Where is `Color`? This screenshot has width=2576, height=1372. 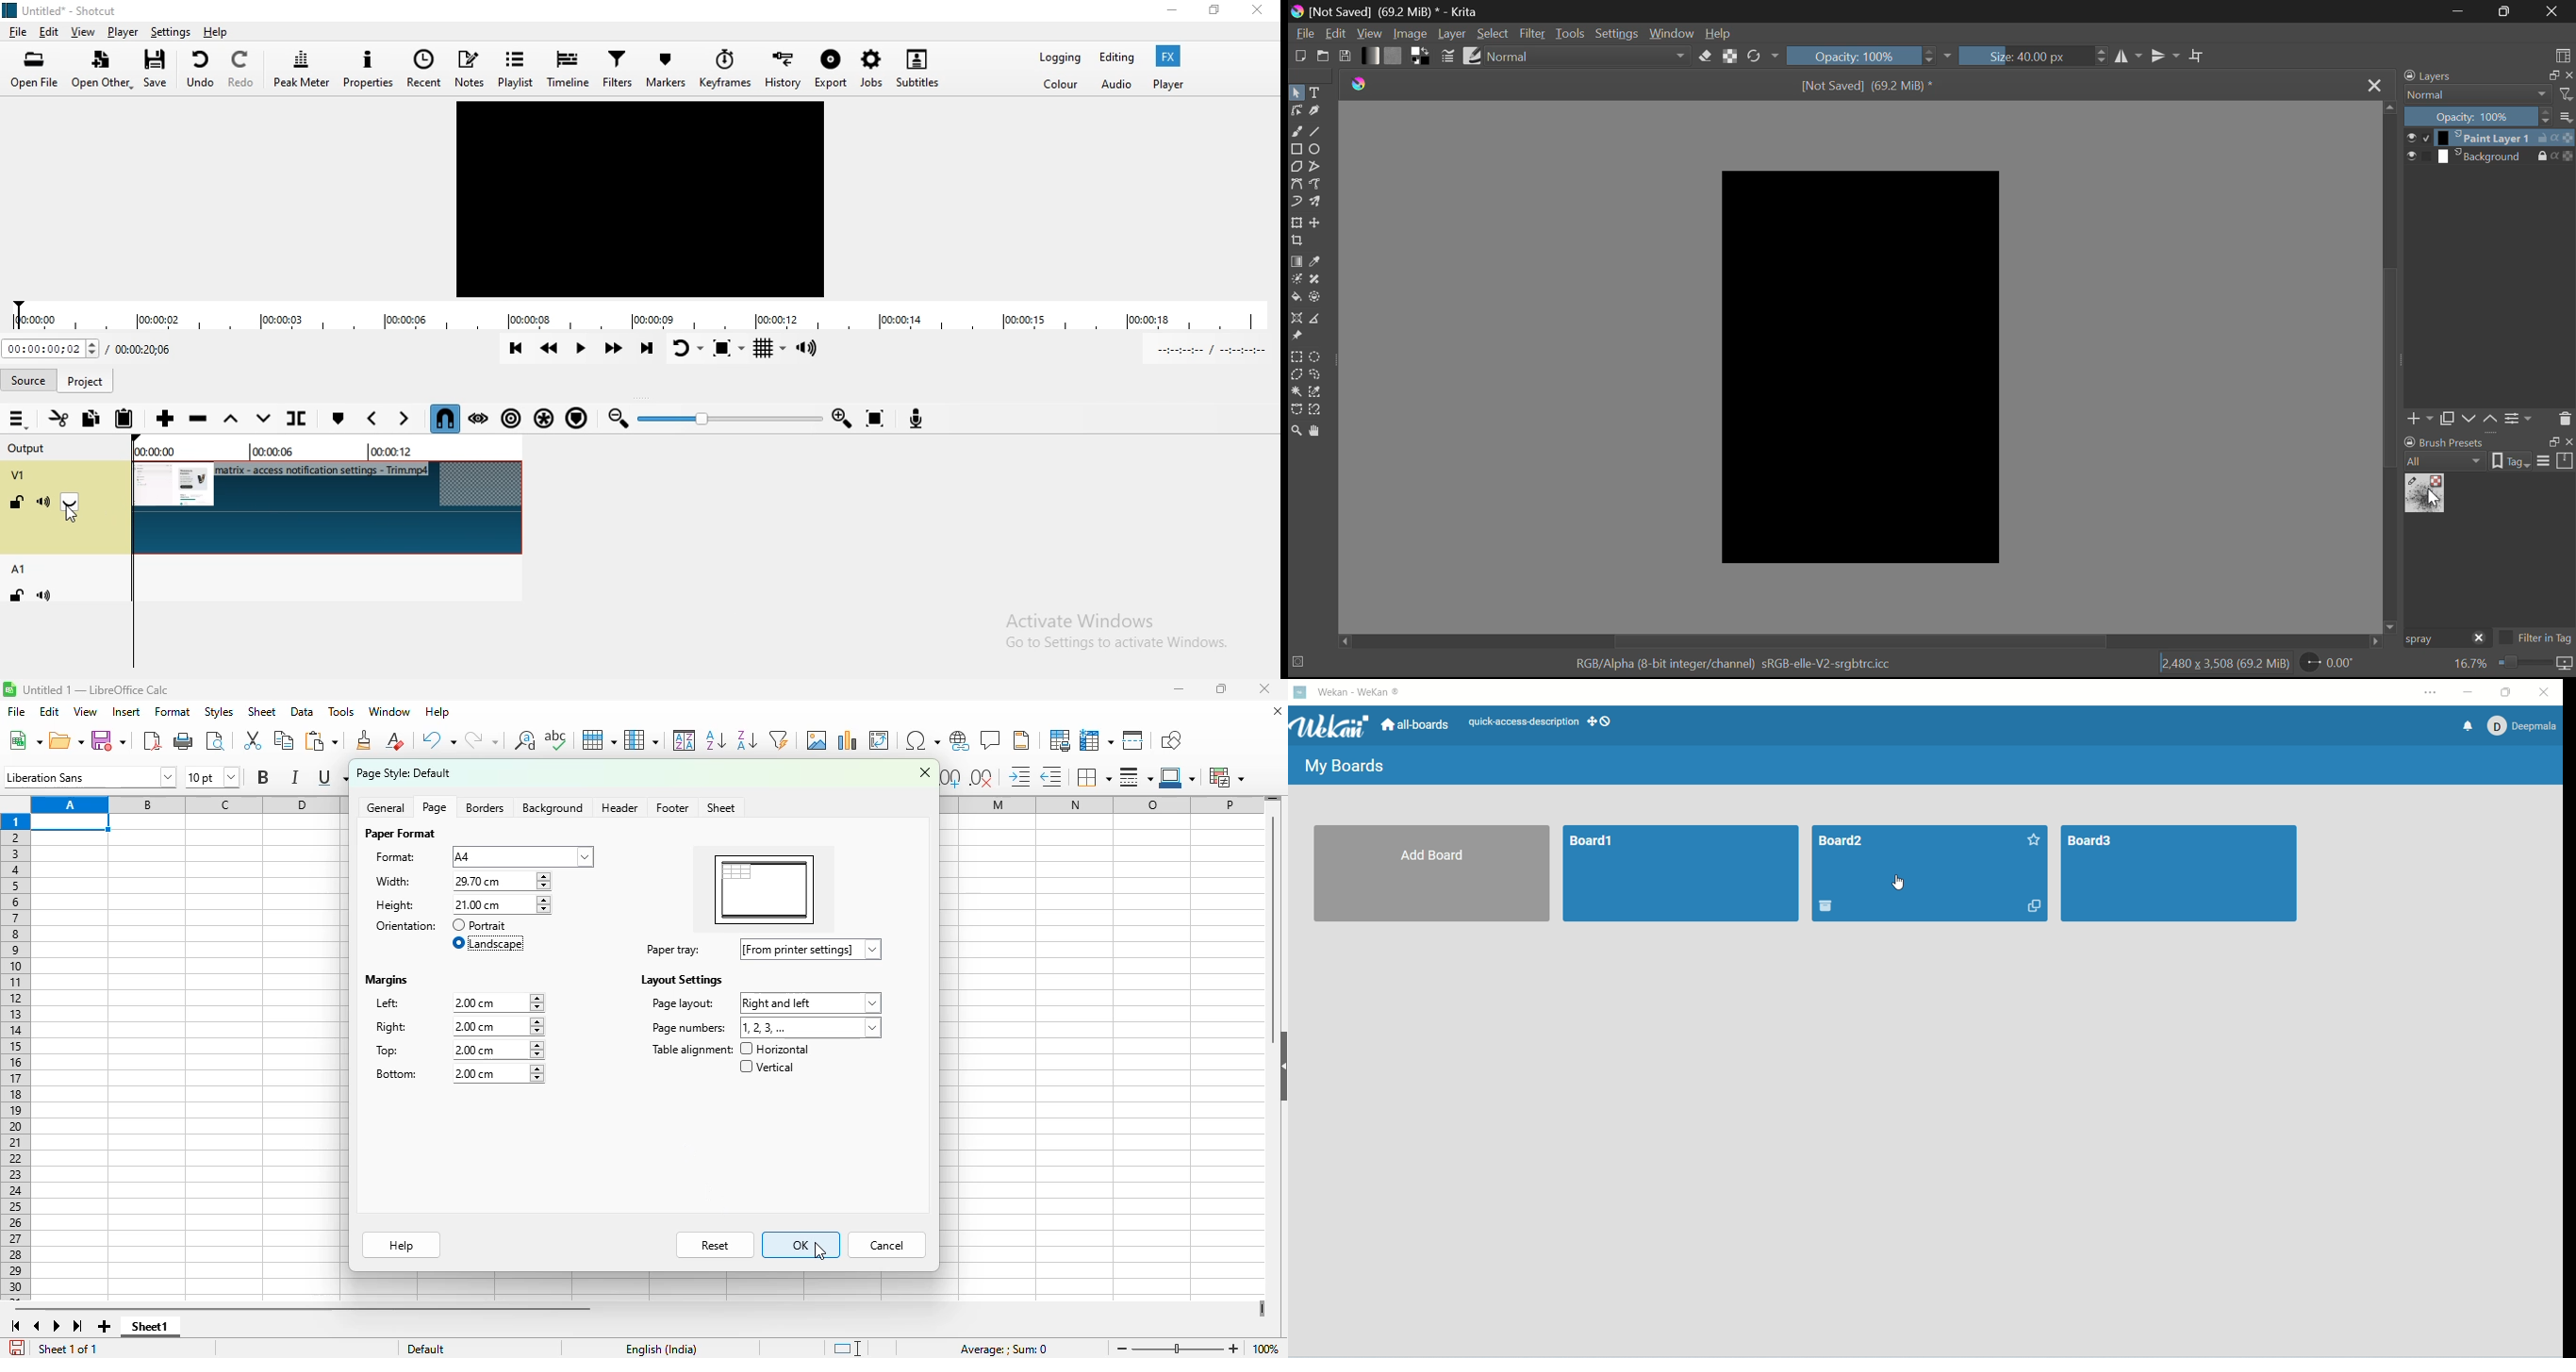
Color is located at coordinates (1063, 85).